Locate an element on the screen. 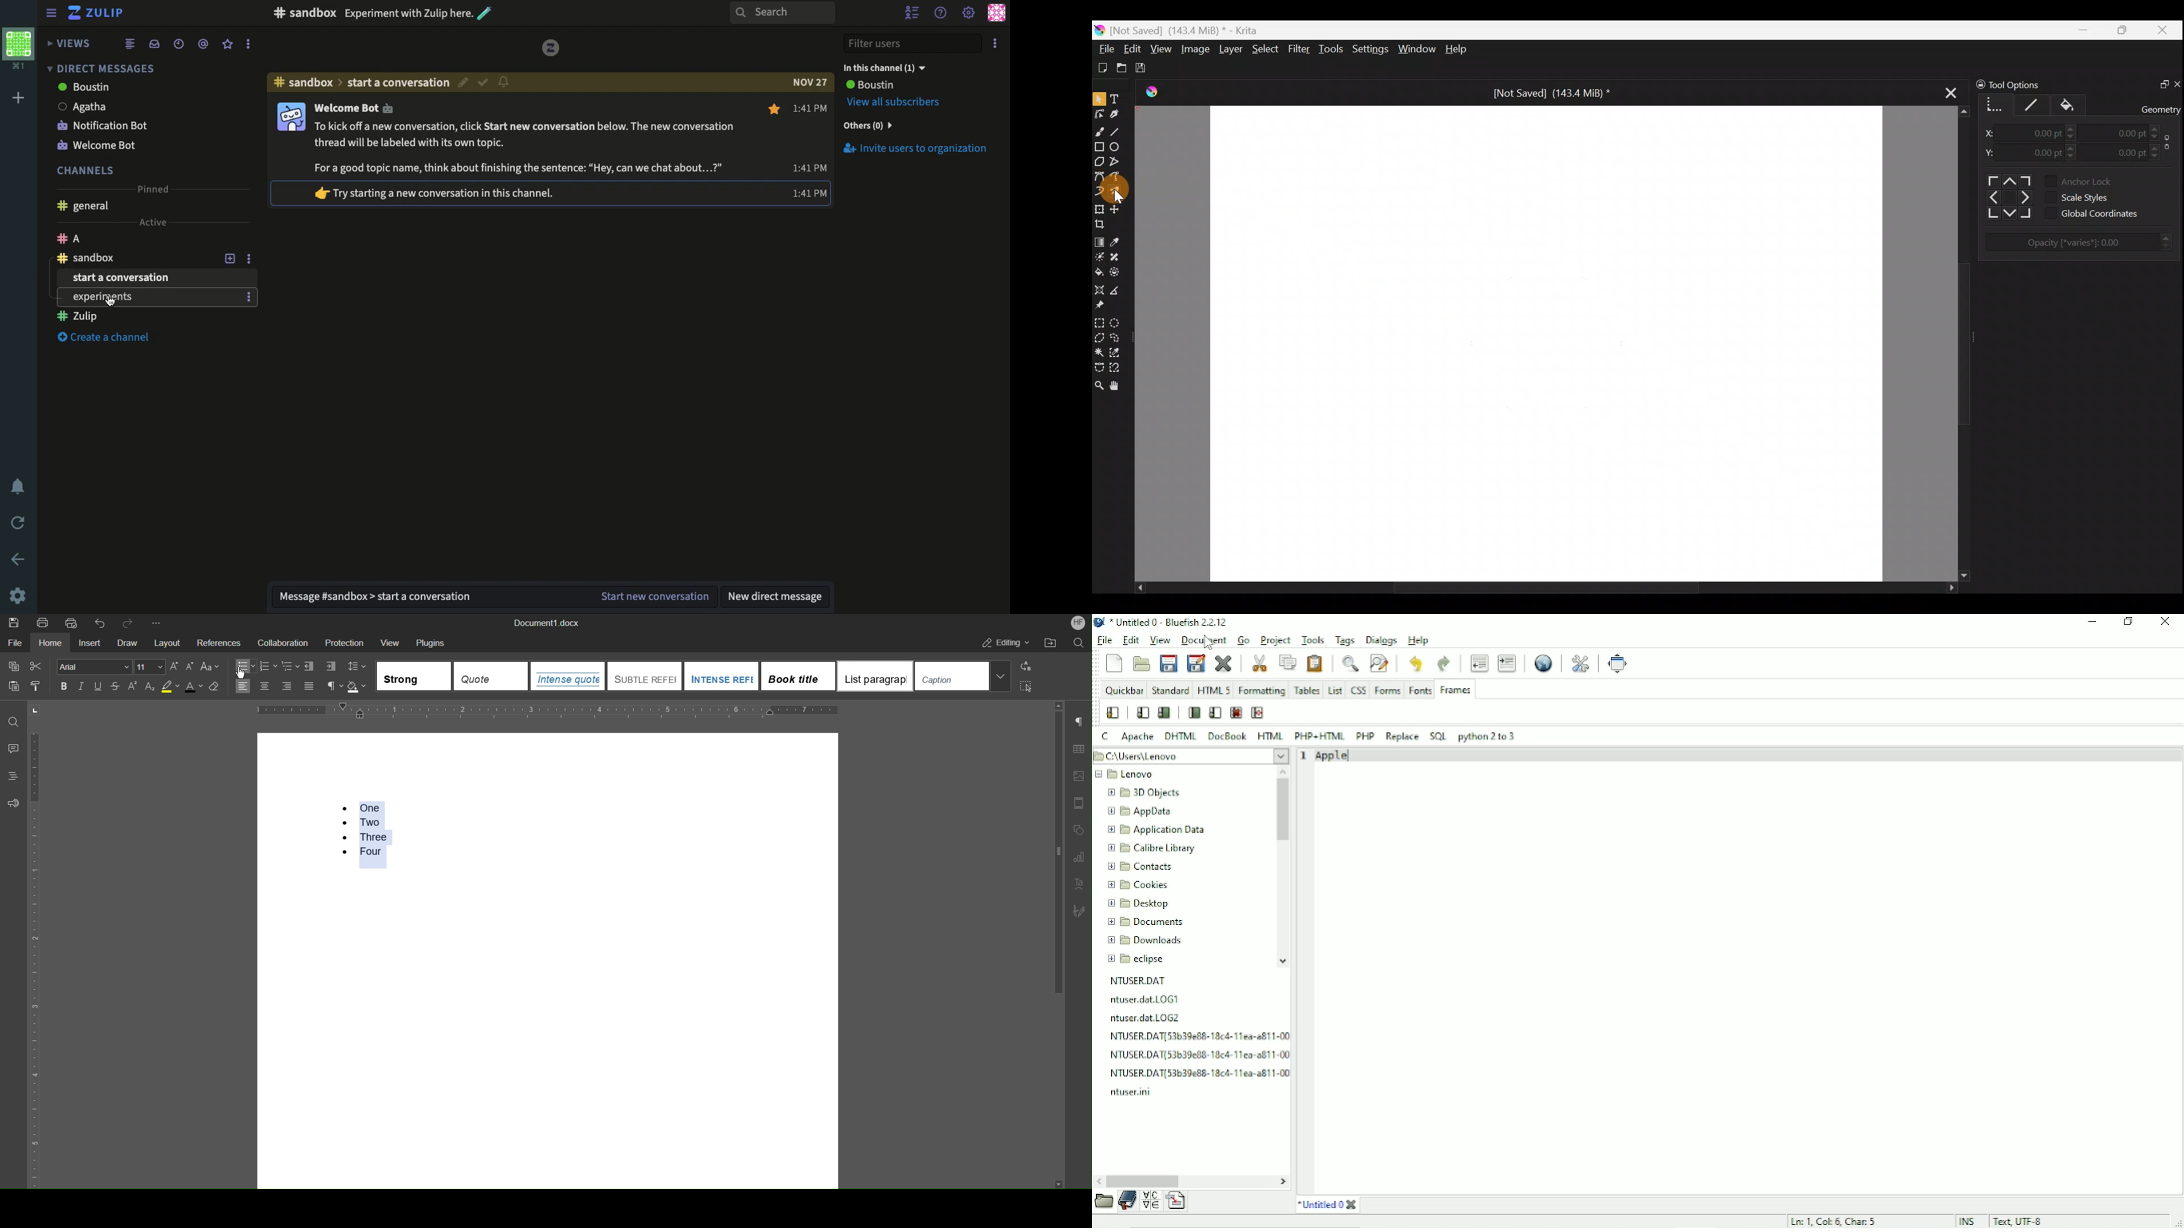 This screenshot has width=2184, height=1232. Calibre library is located at coordinates (1154, 847).